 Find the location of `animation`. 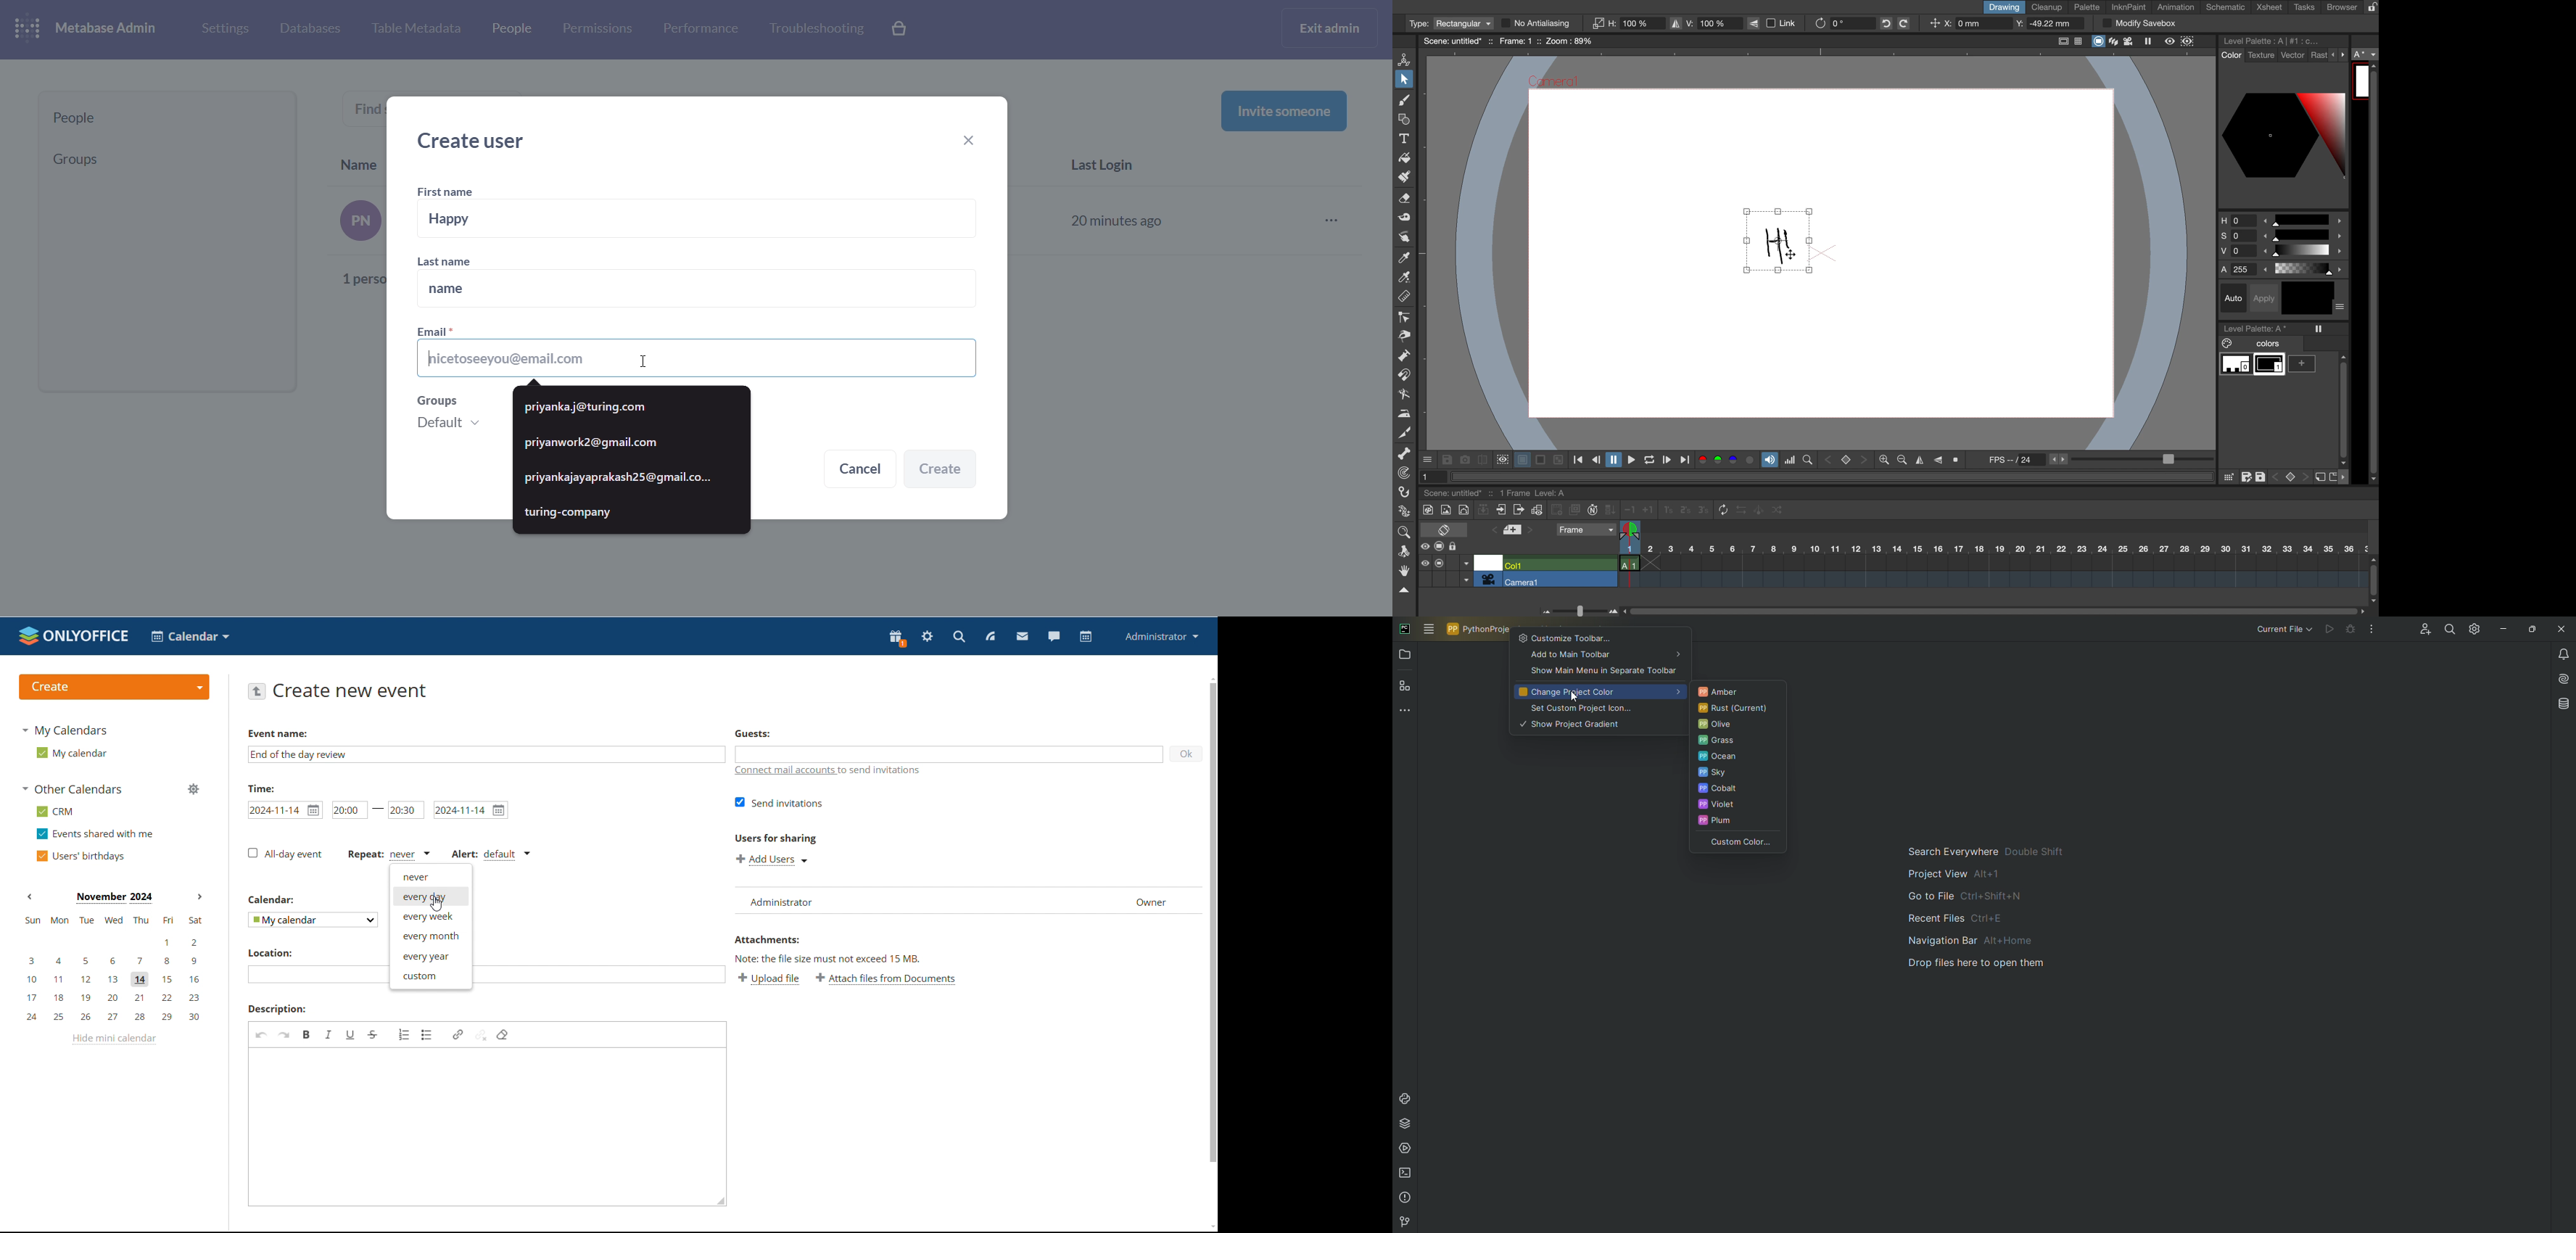

animation is located at coordinates (2179, 8).